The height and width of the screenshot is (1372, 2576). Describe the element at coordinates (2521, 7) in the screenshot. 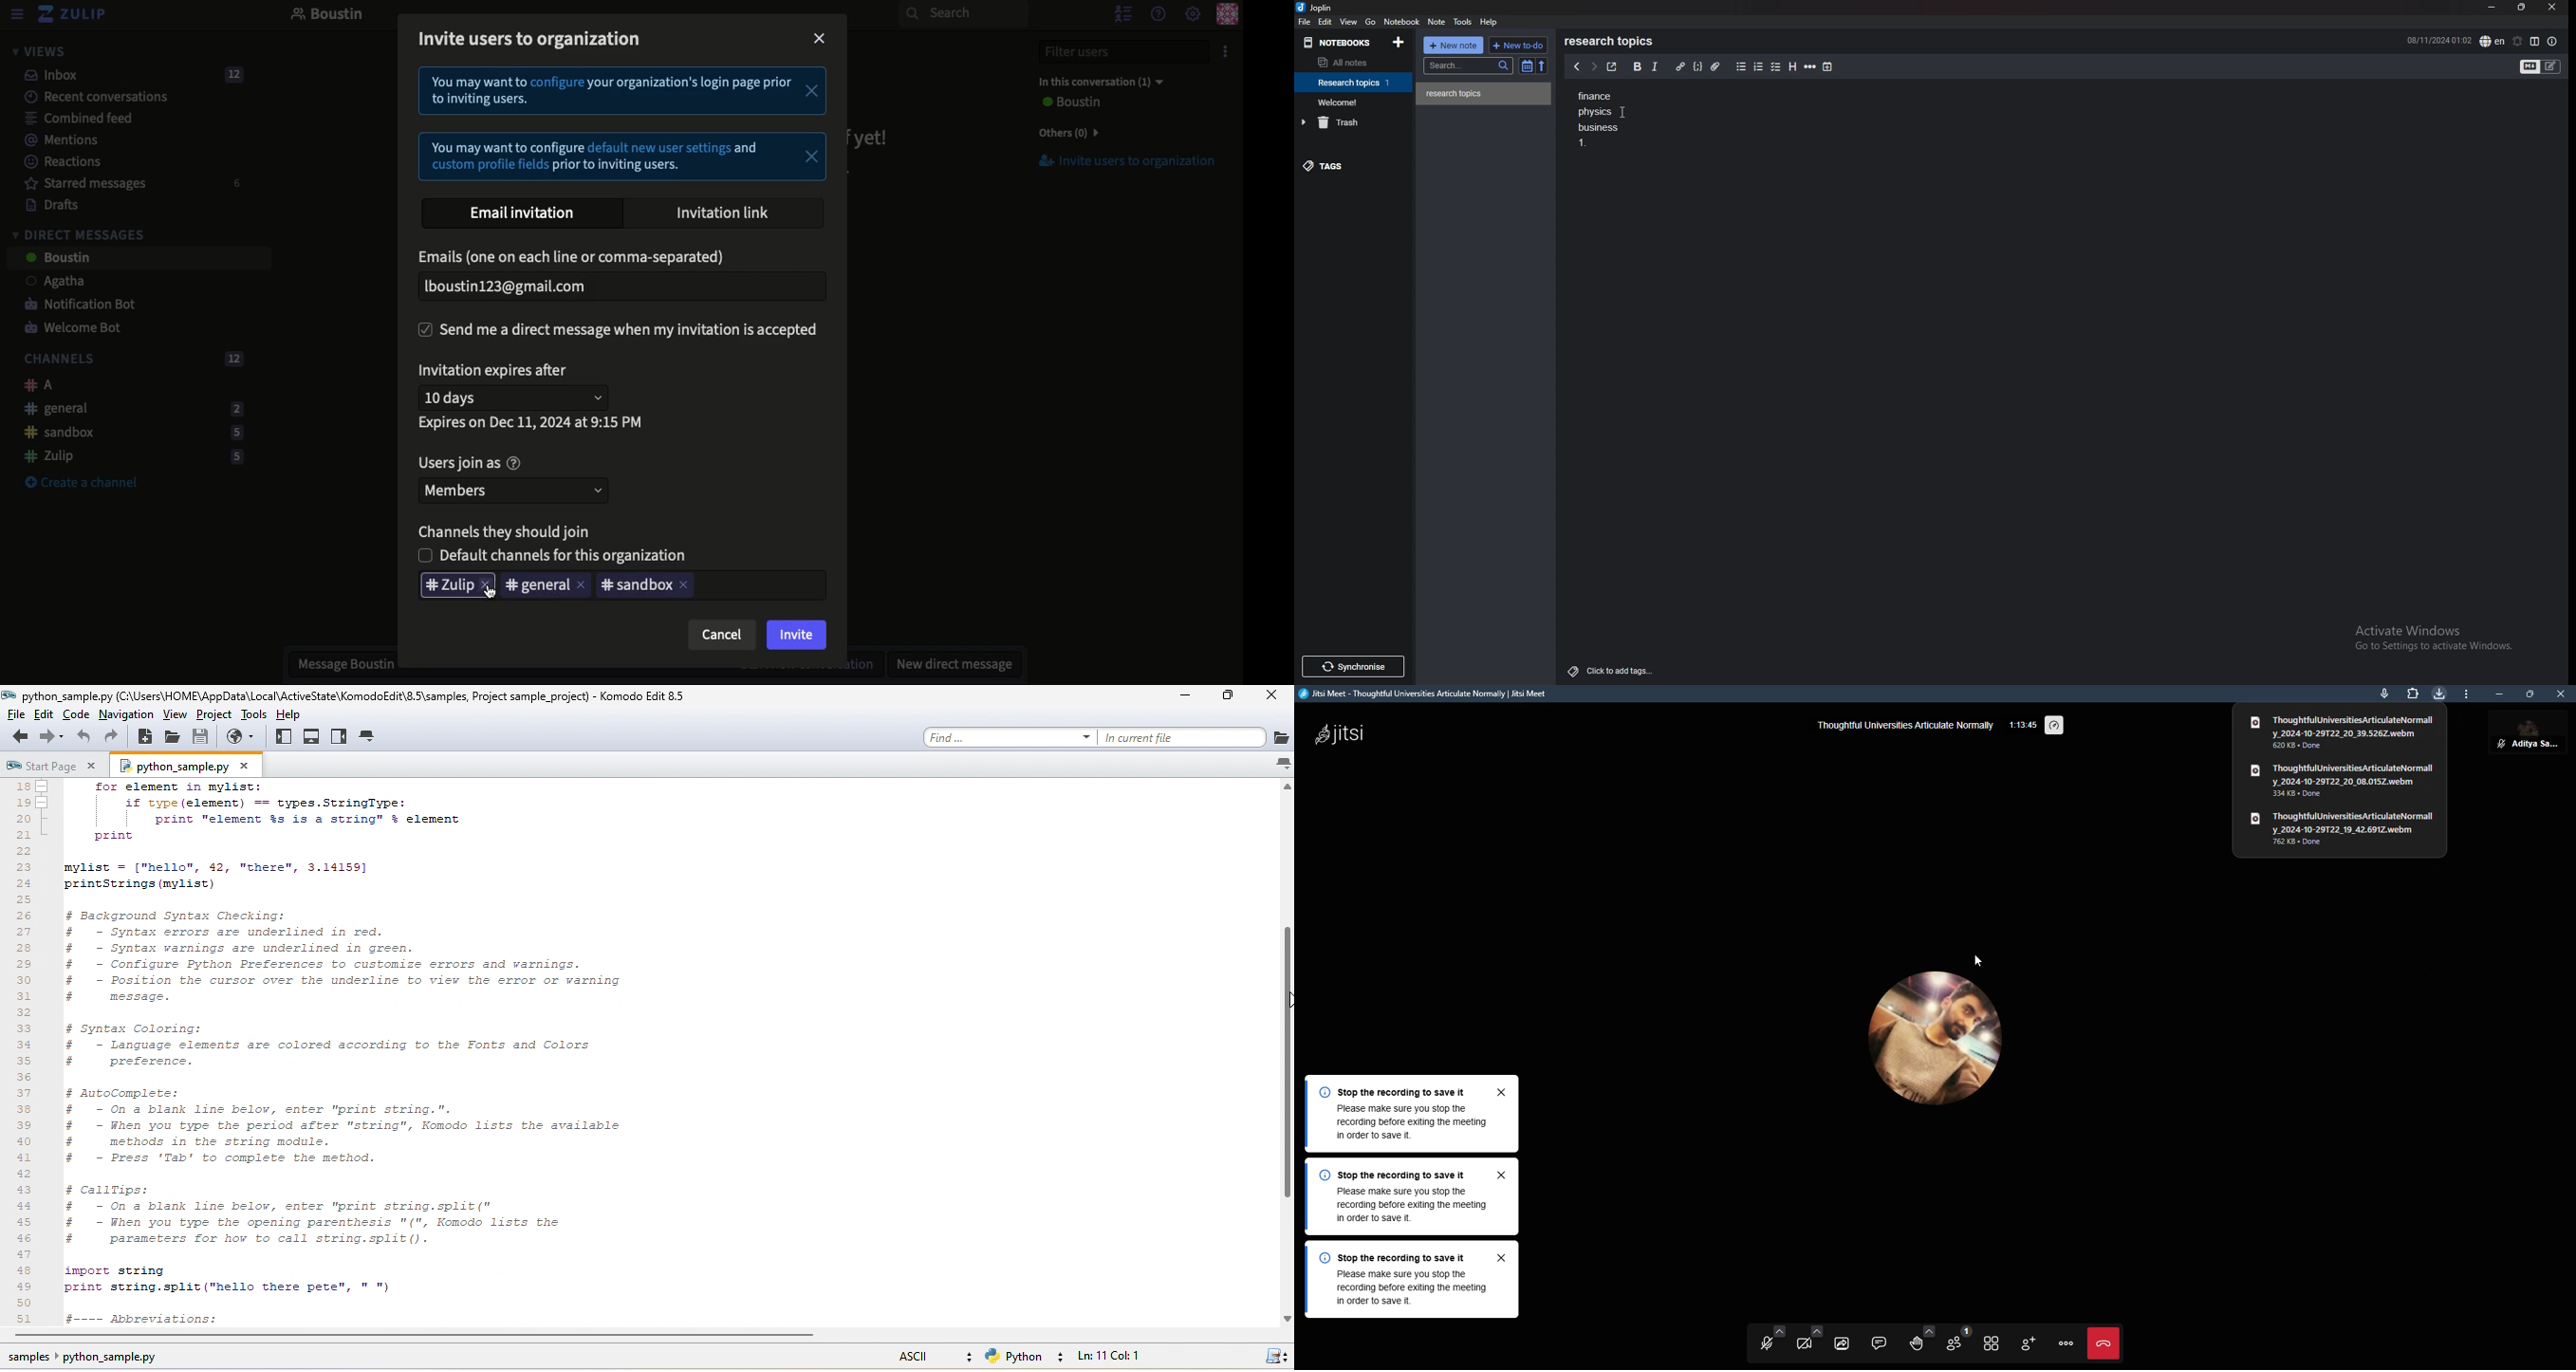

I see `resize` at that location.